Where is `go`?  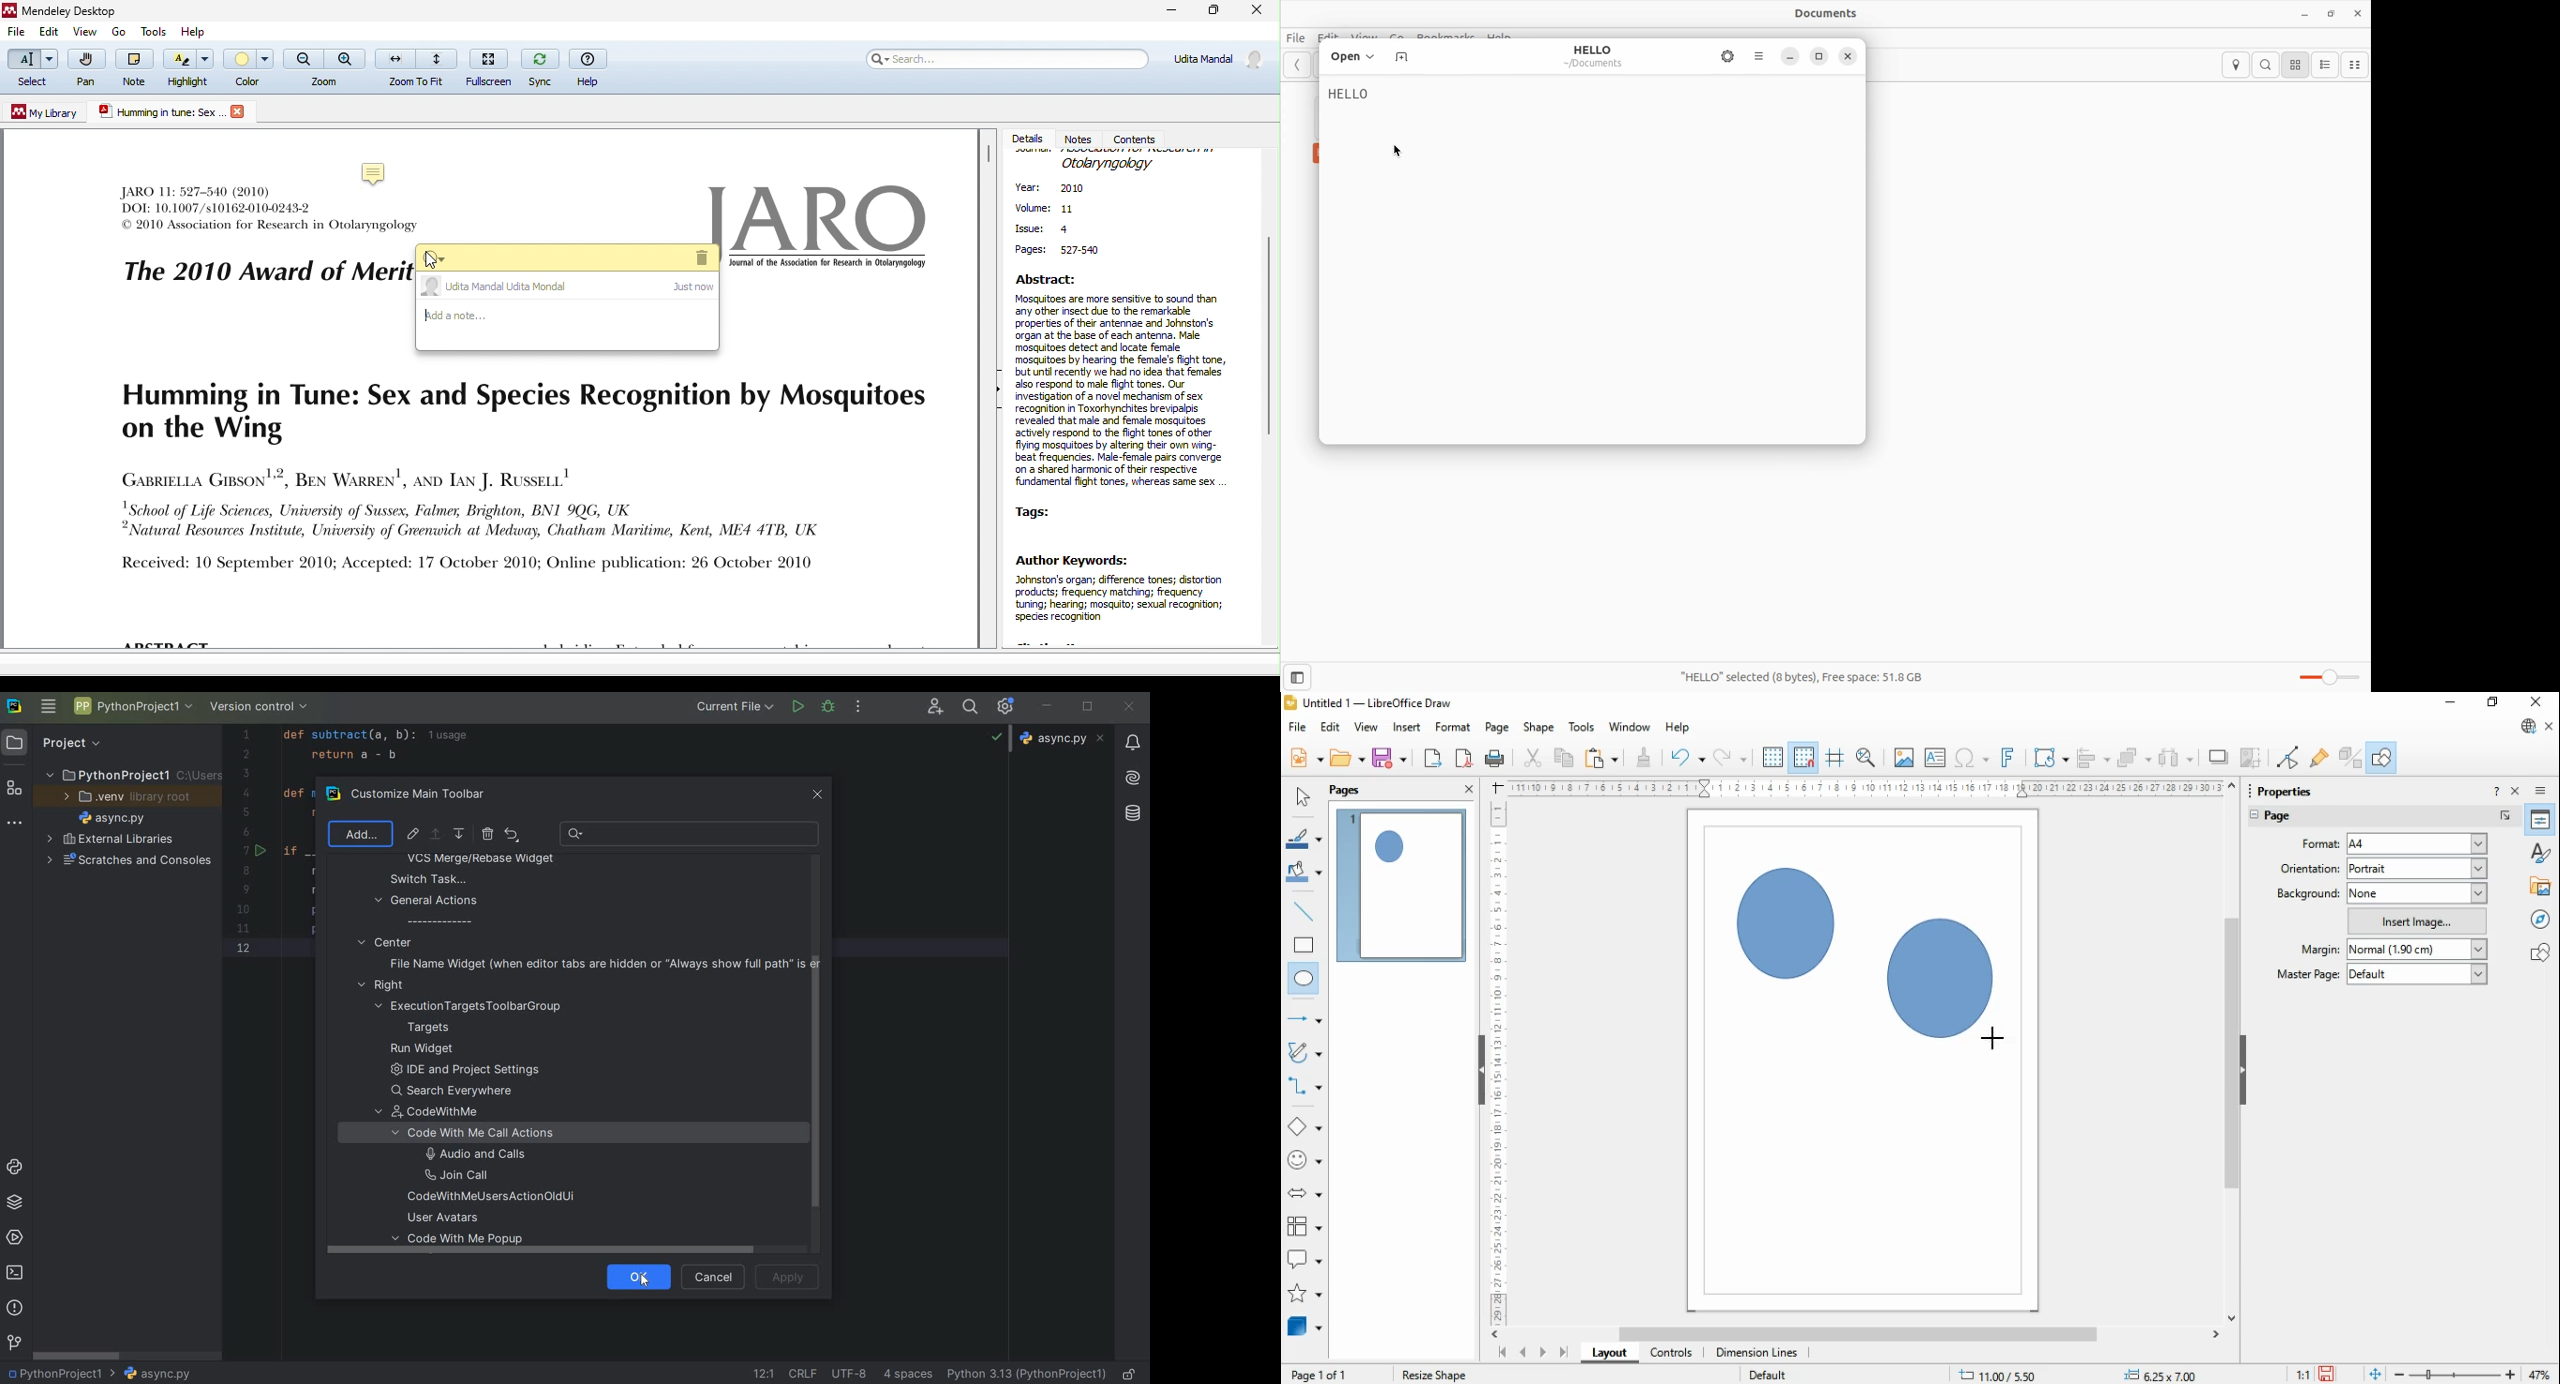 go is located at coordinates (117, 31).